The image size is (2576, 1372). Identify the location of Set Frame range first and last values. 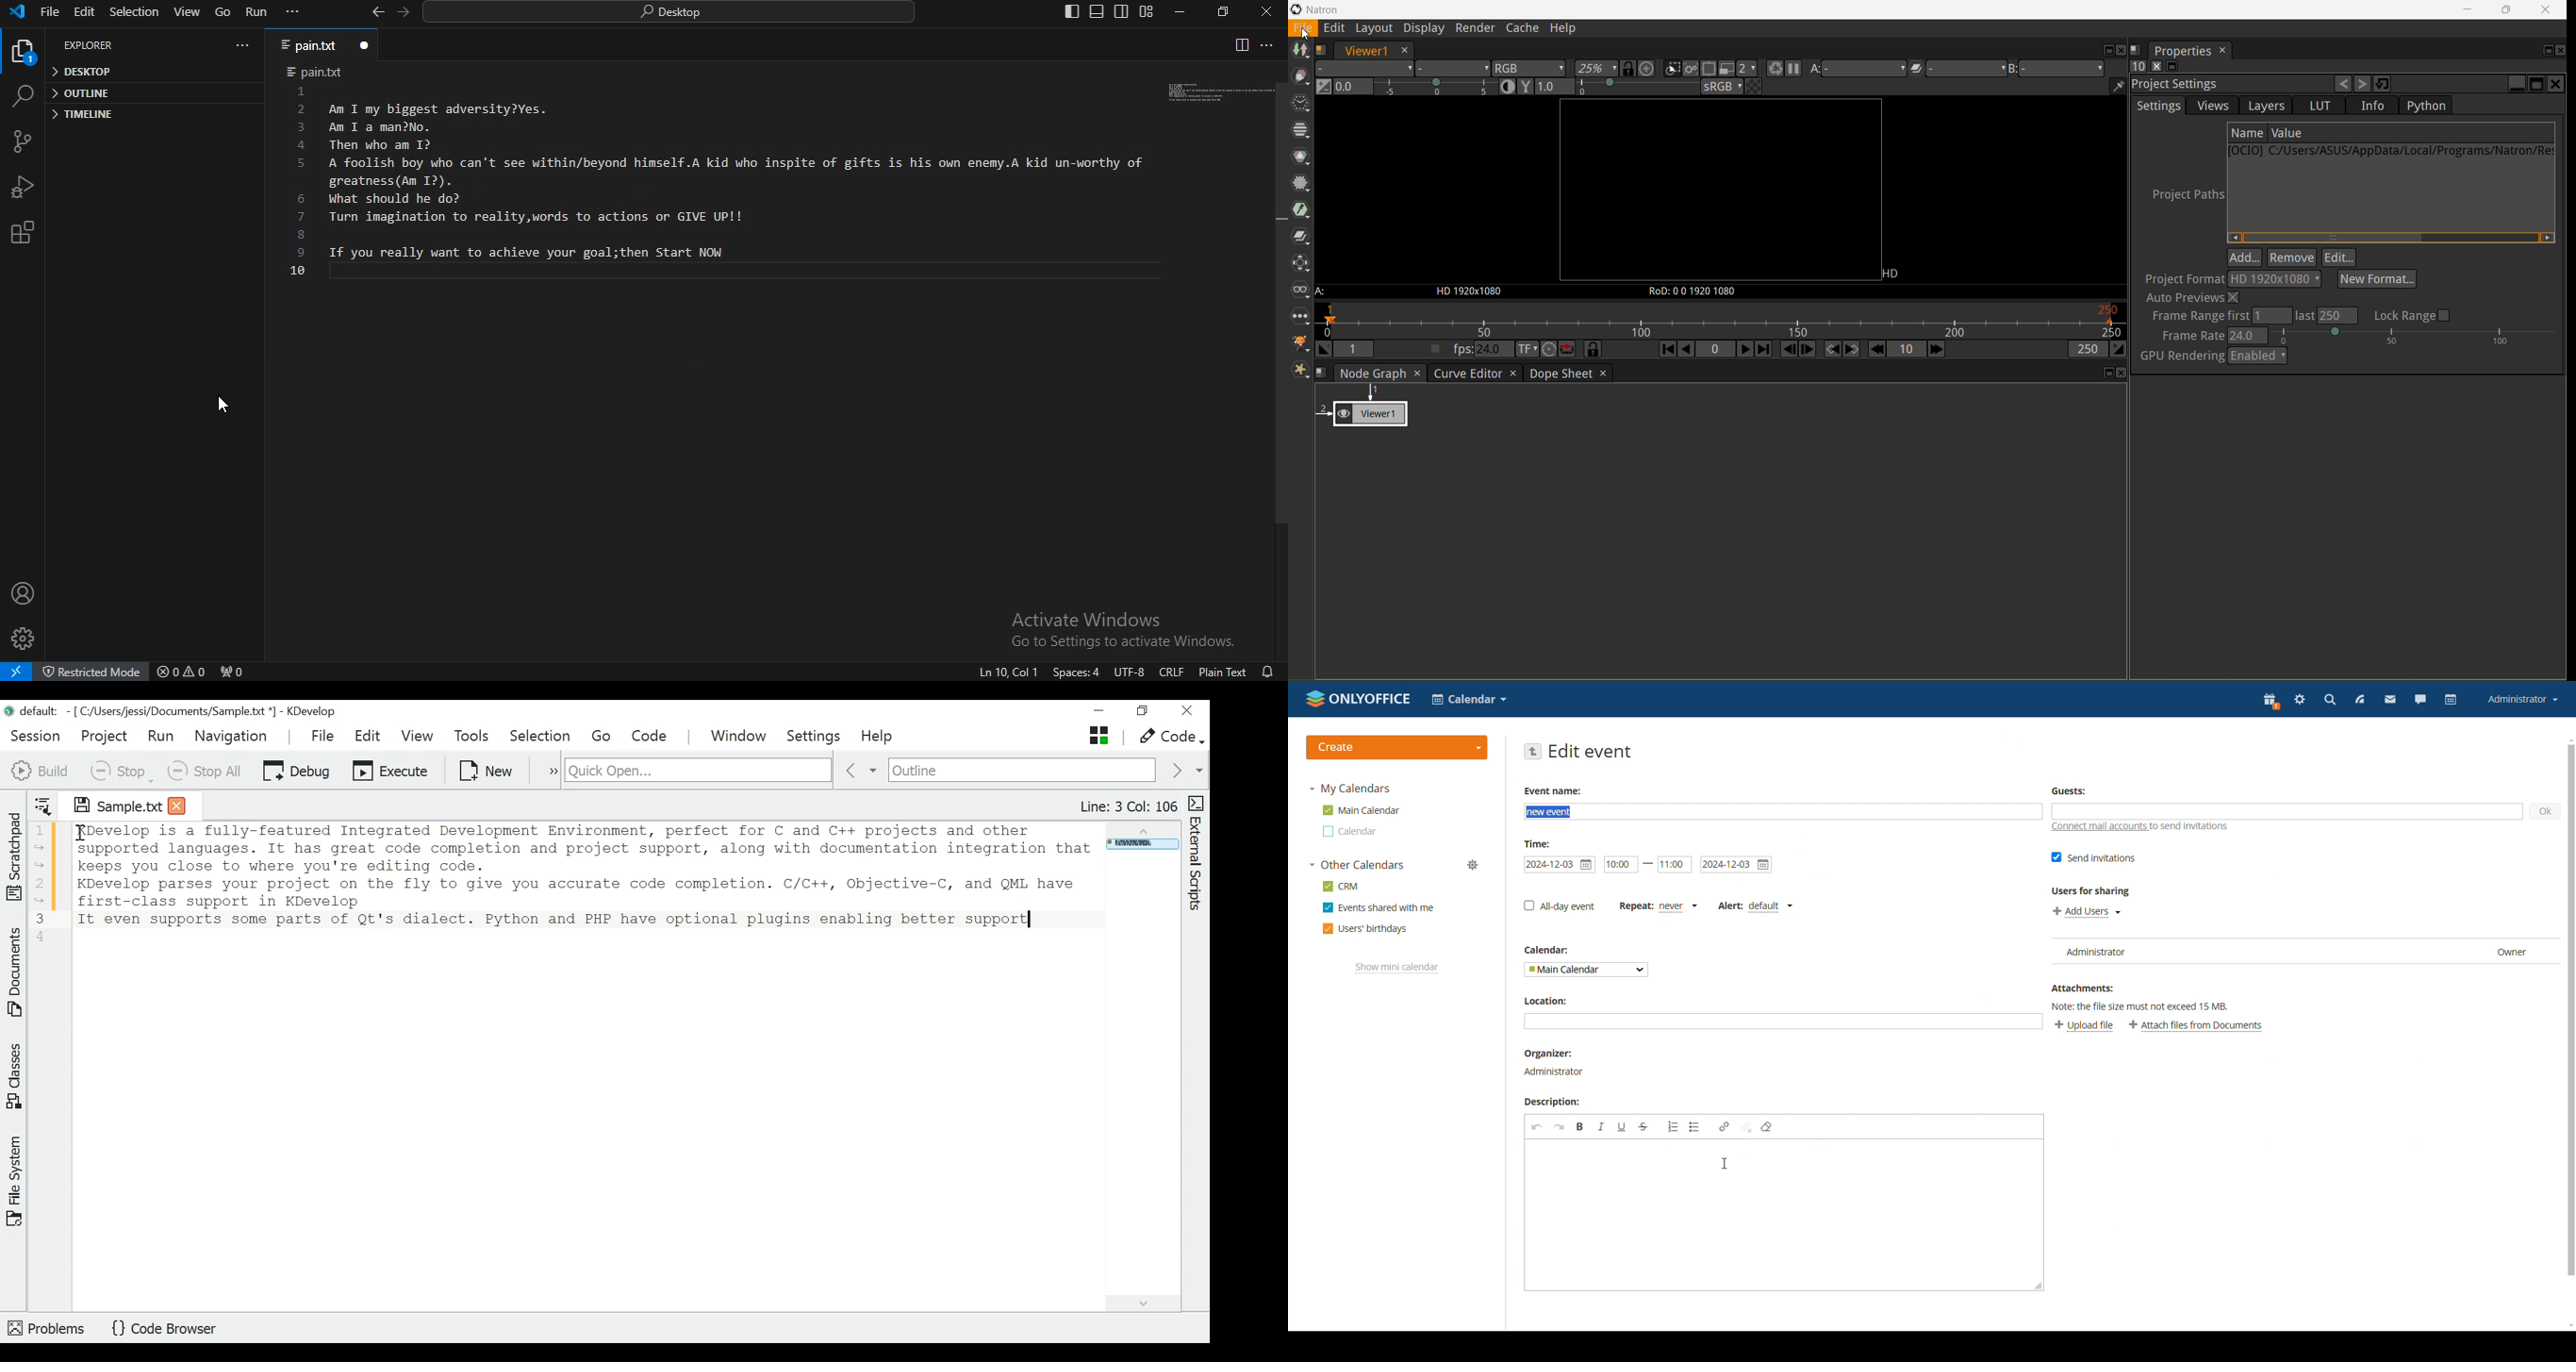
(2253, 315).